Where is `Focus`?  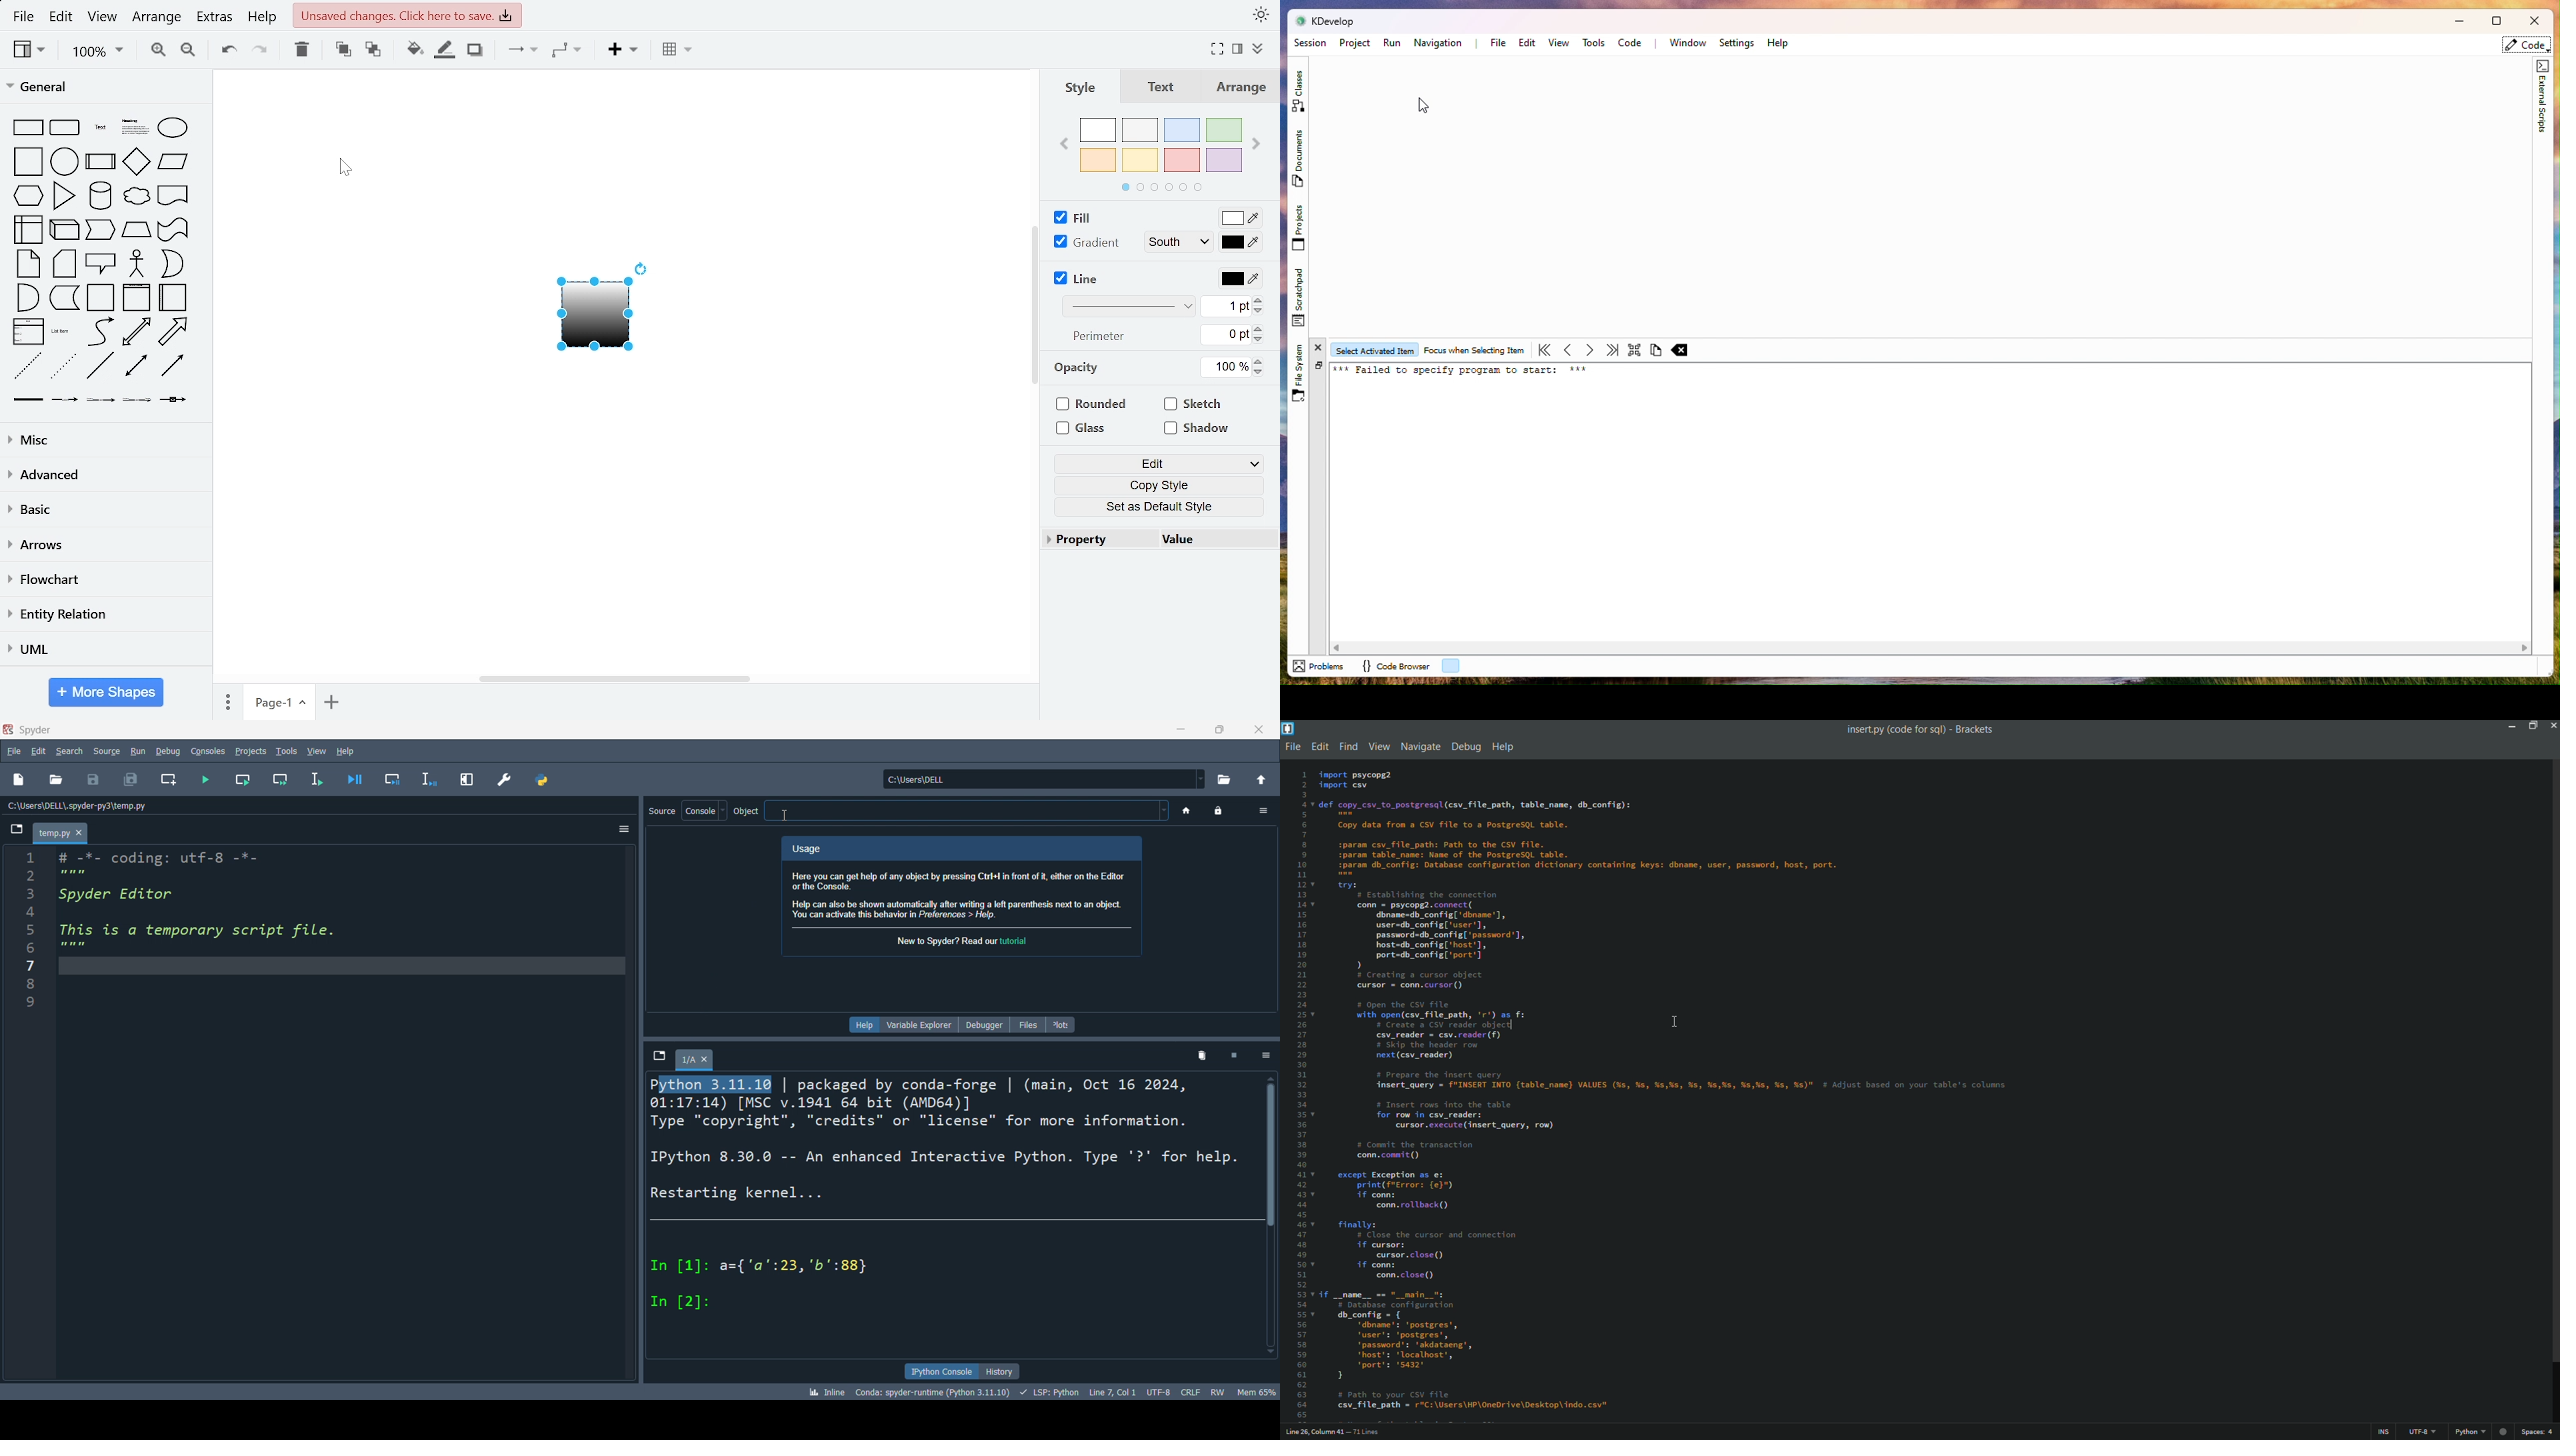
Focus is located at coordinates (1474, 351).